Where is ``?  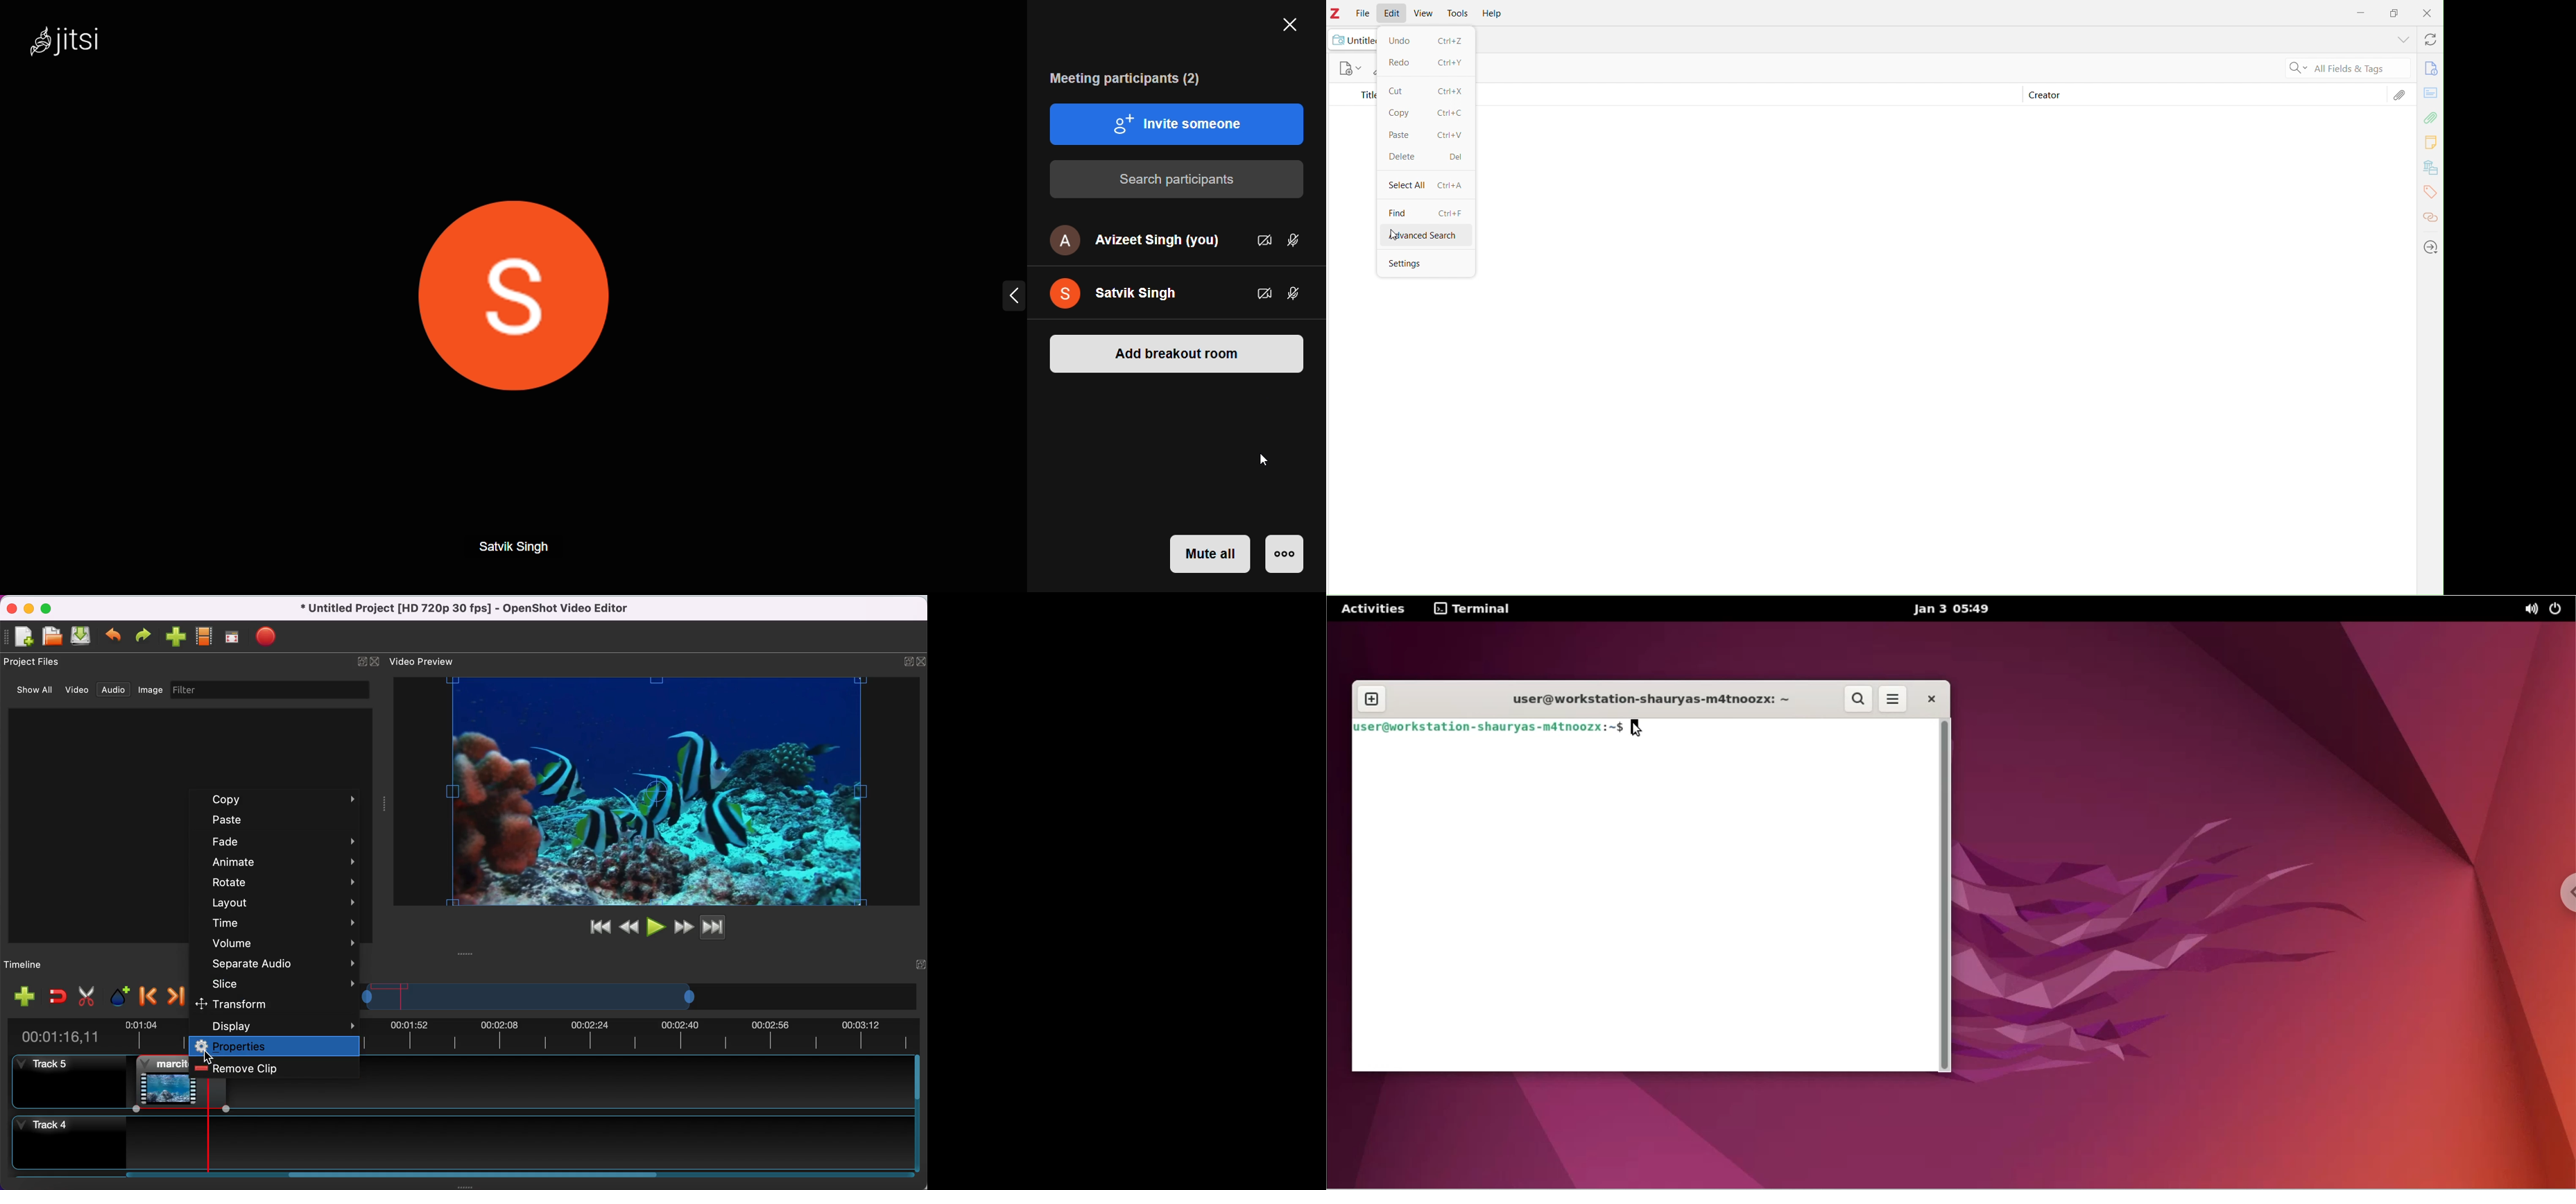  is located at coordinates (1337, 16).